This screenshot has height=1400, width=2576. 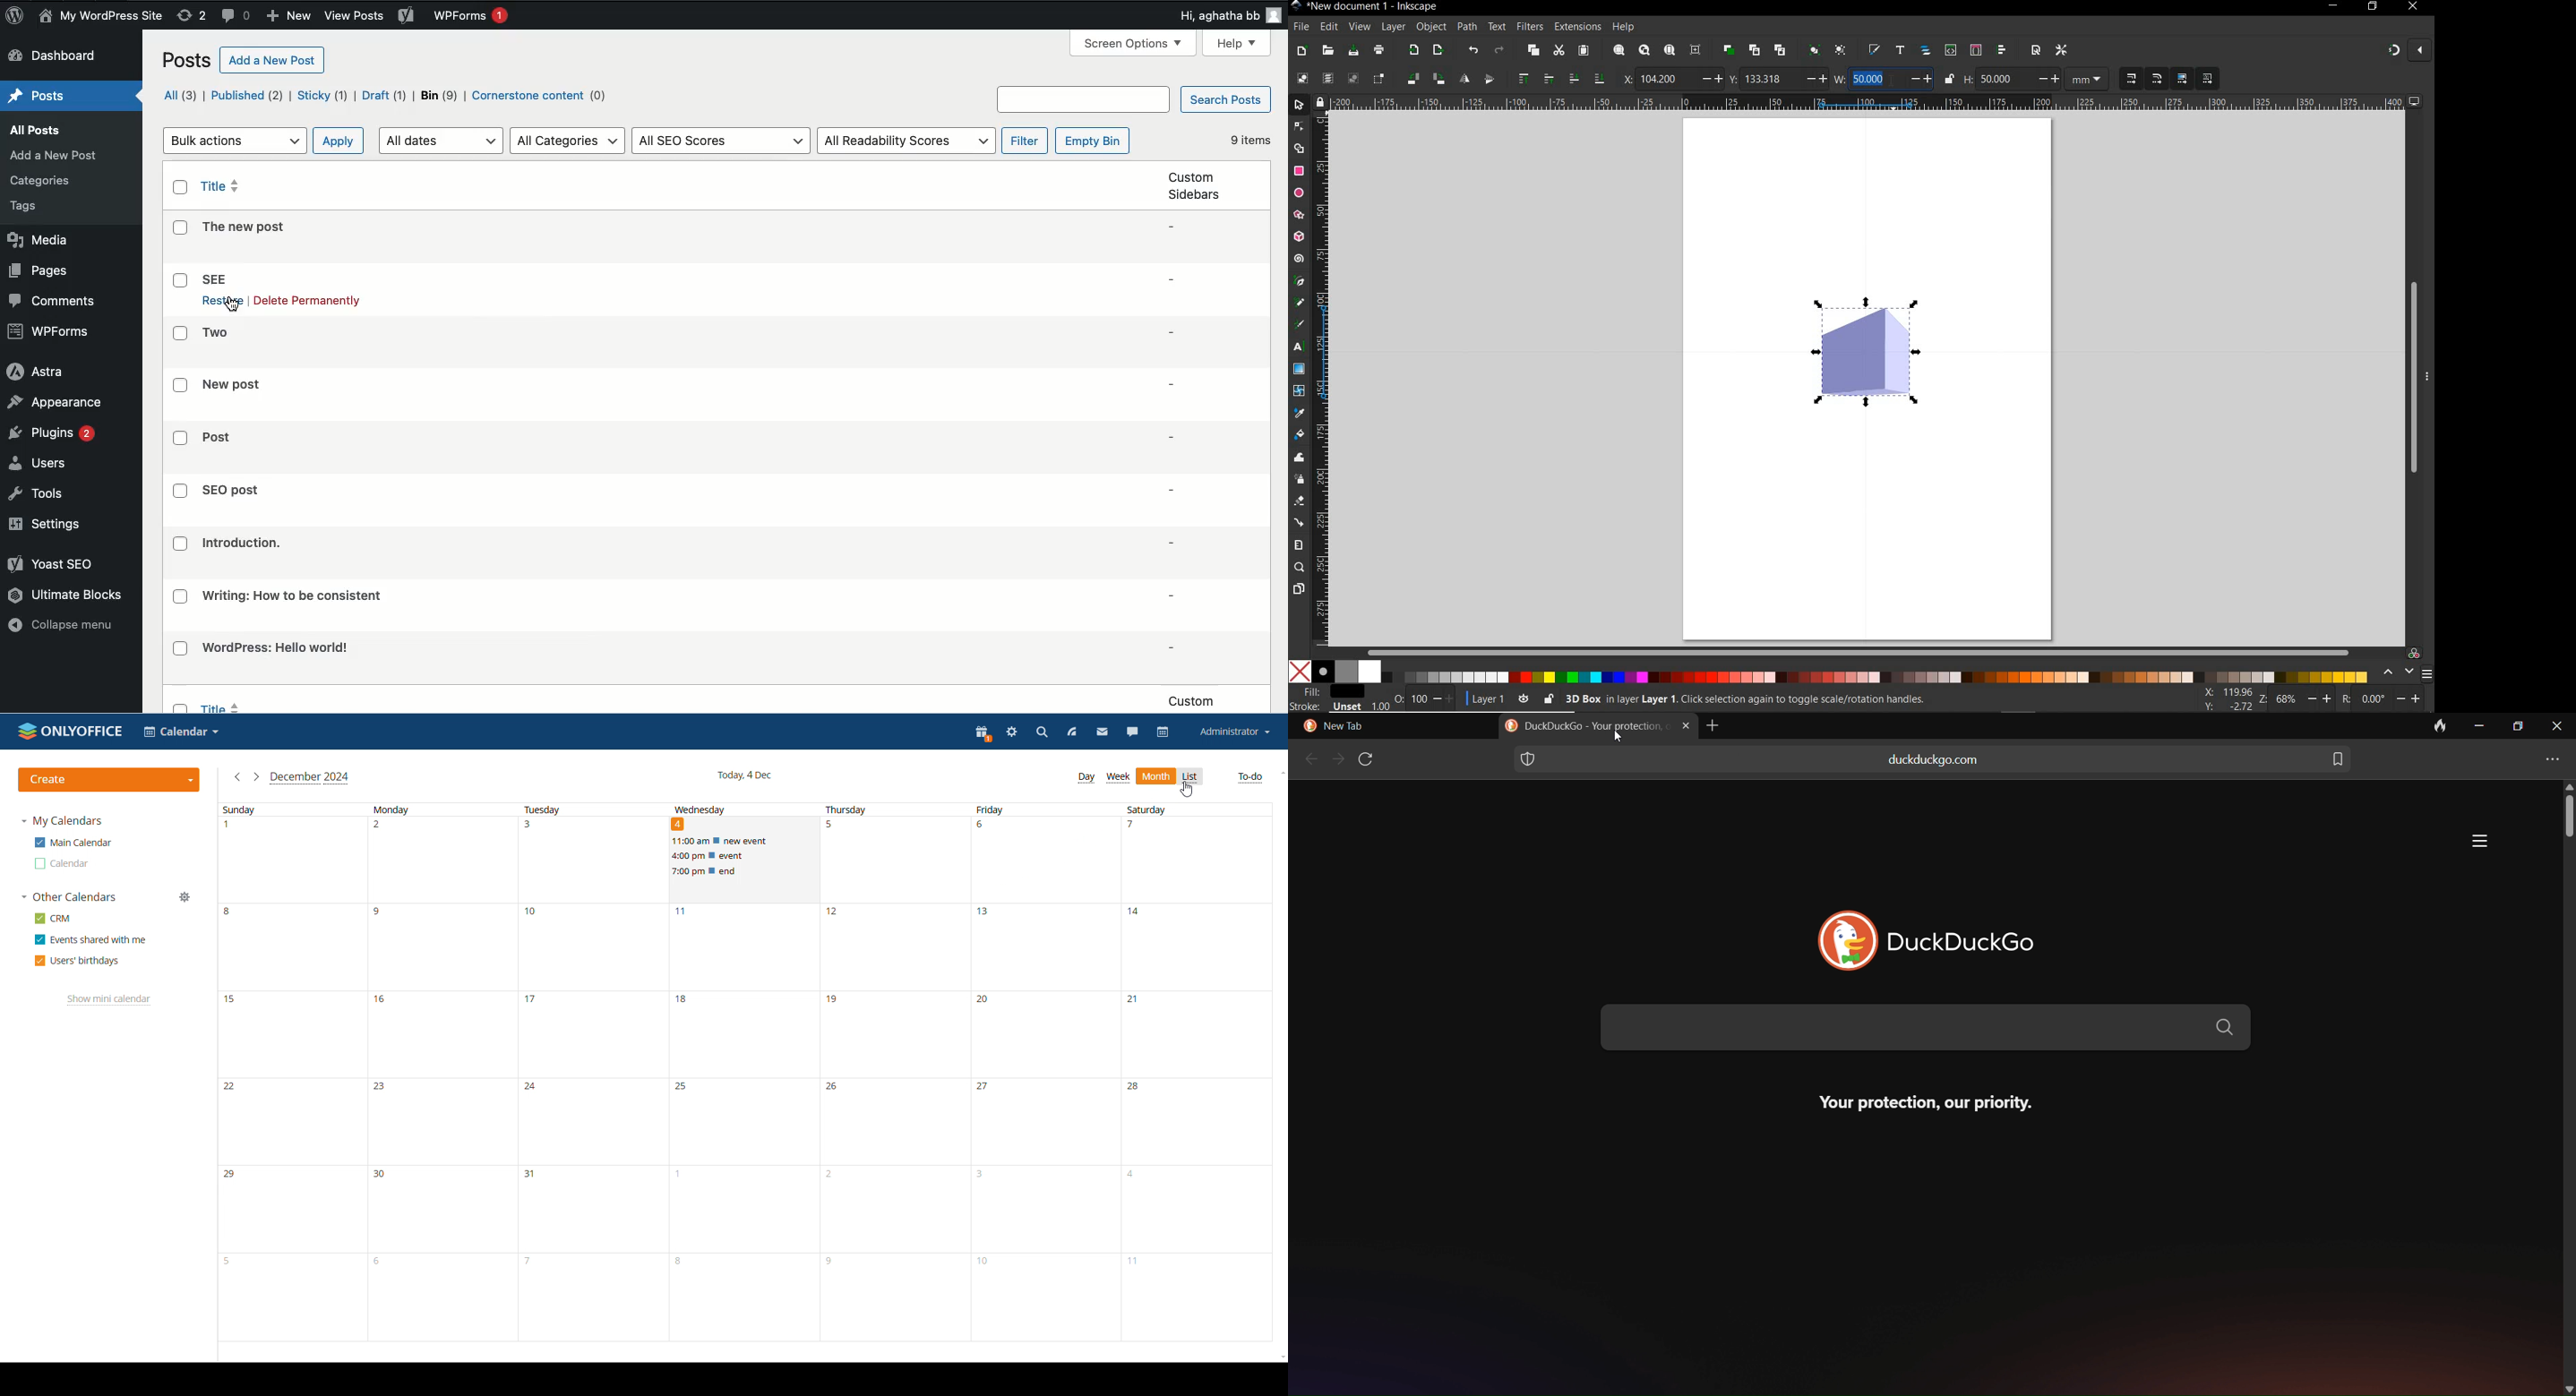 I want to click on more, so click(x=2553, y=755).